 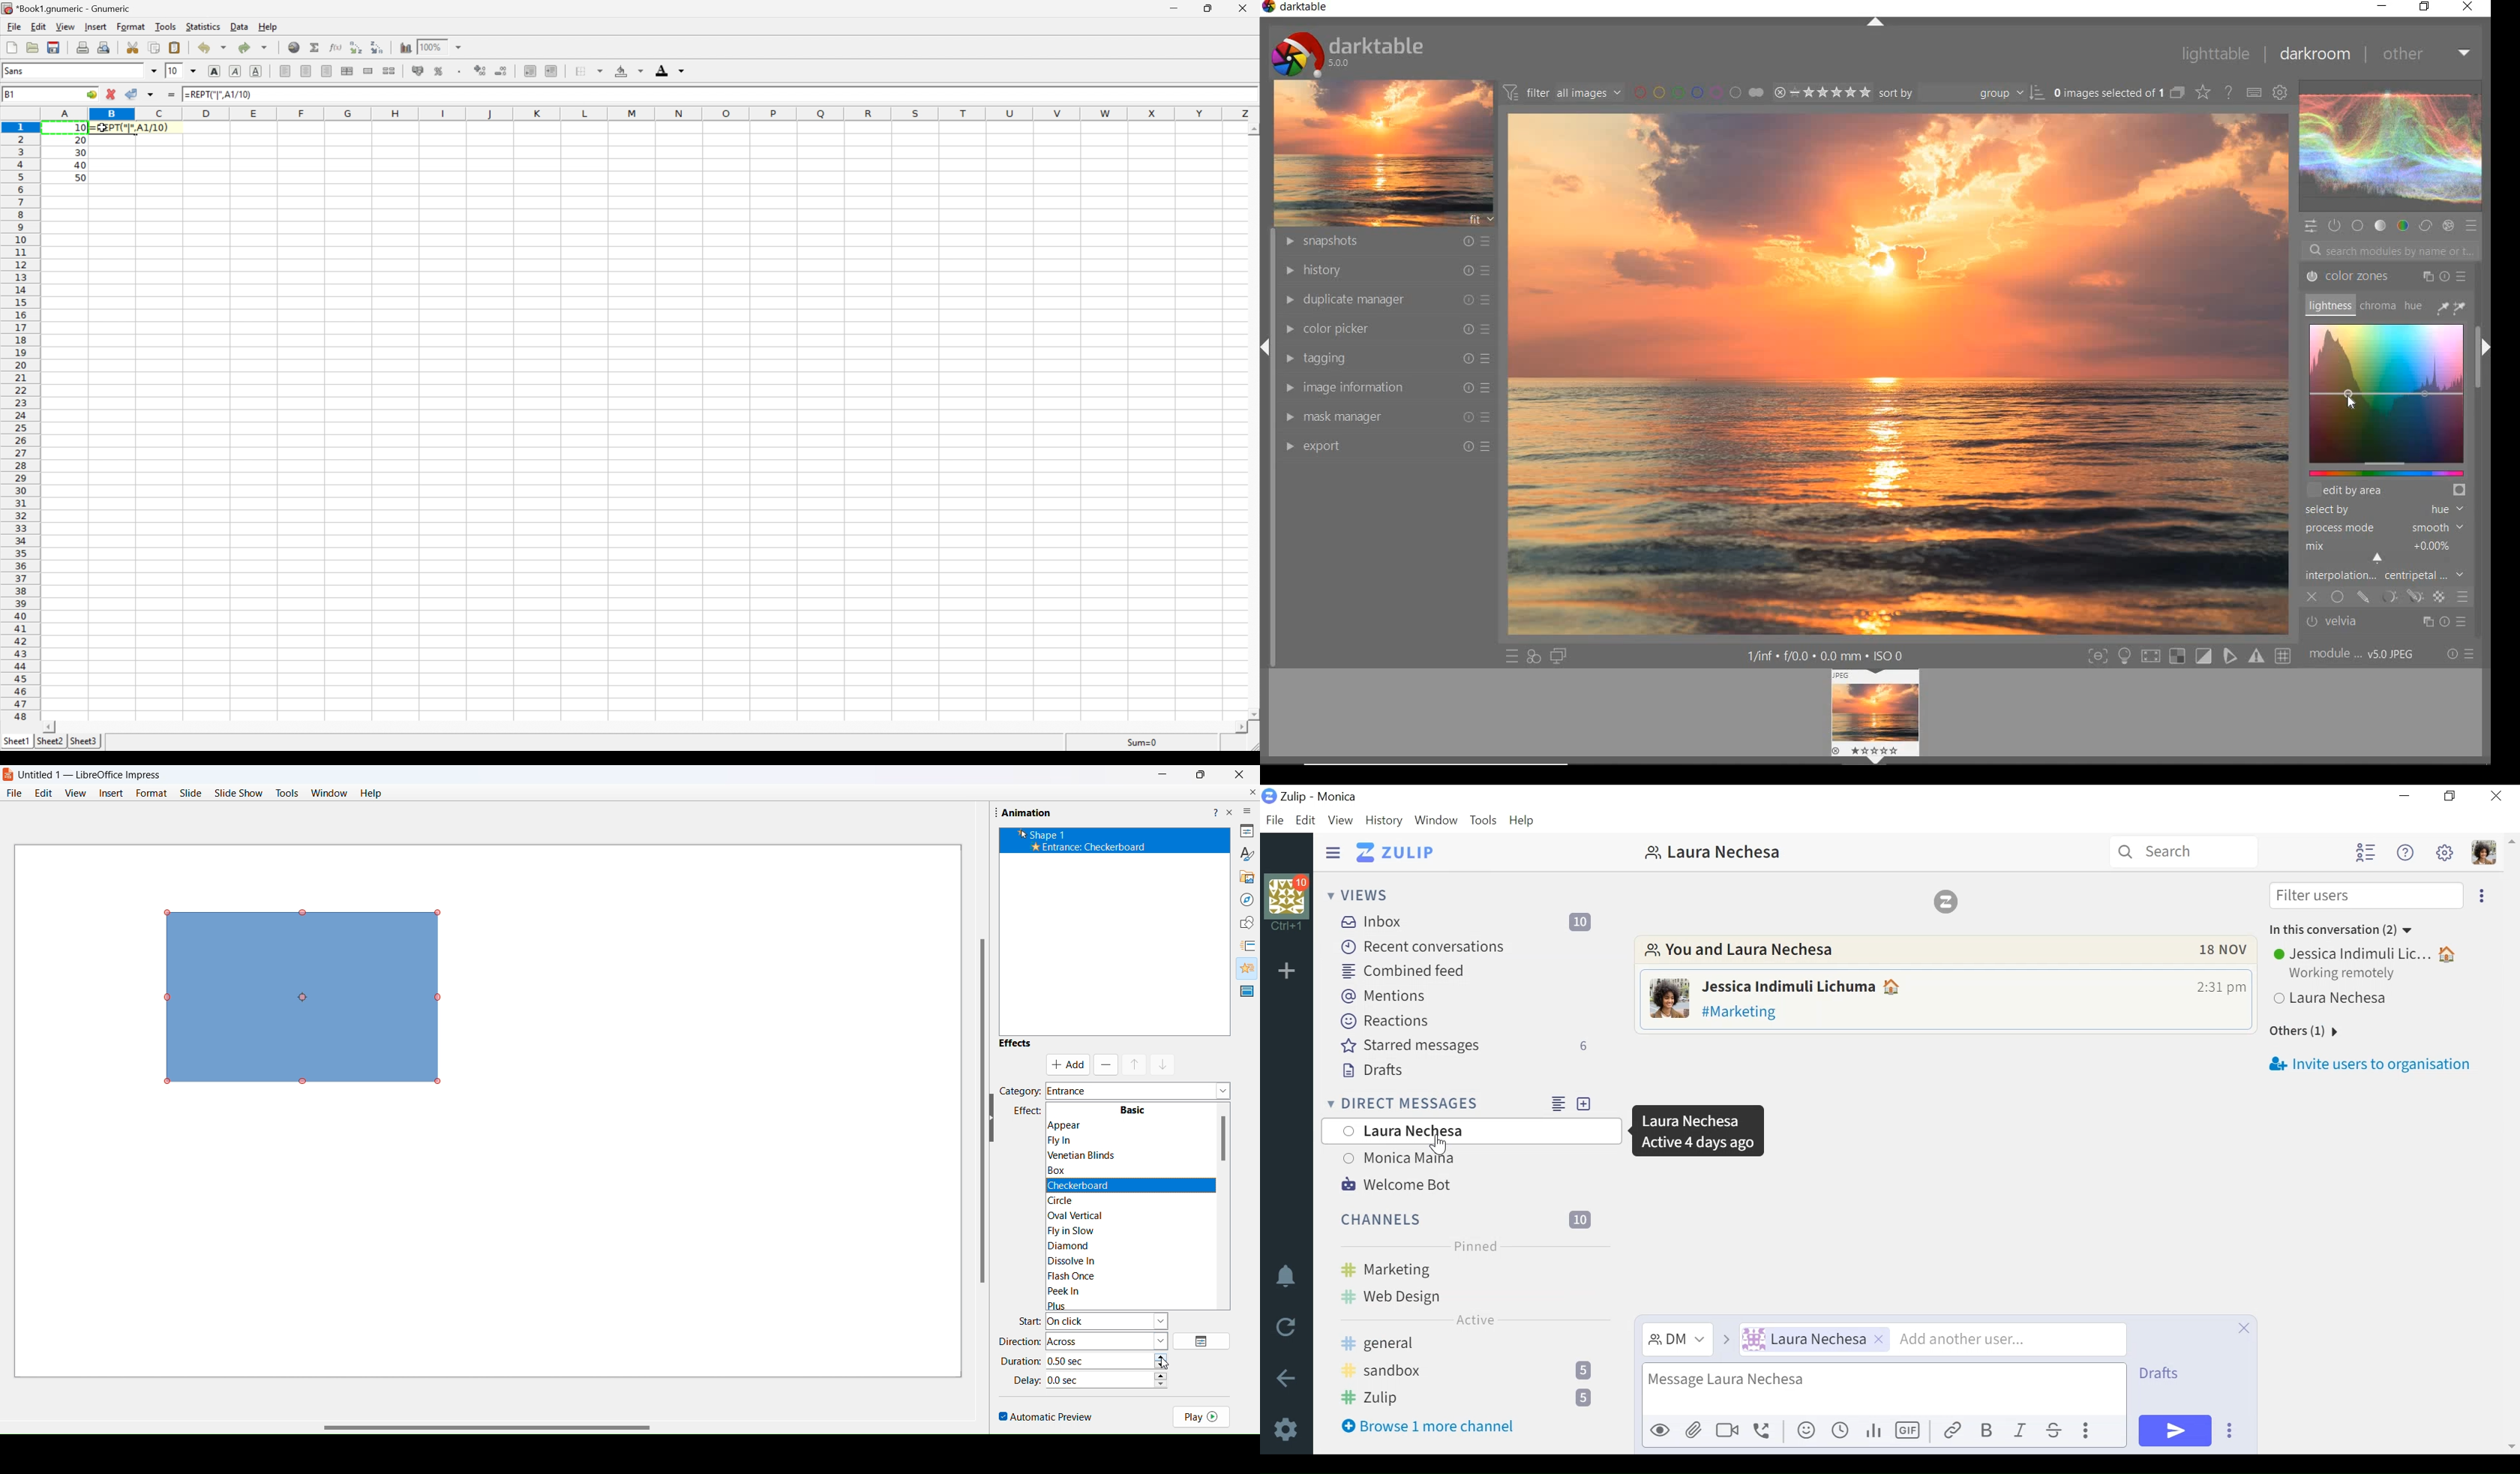 What do you see at coordinates (2391, 250) in the screenshot?
I see `SEARCH MODULES` at bounding box center [2391, 250].